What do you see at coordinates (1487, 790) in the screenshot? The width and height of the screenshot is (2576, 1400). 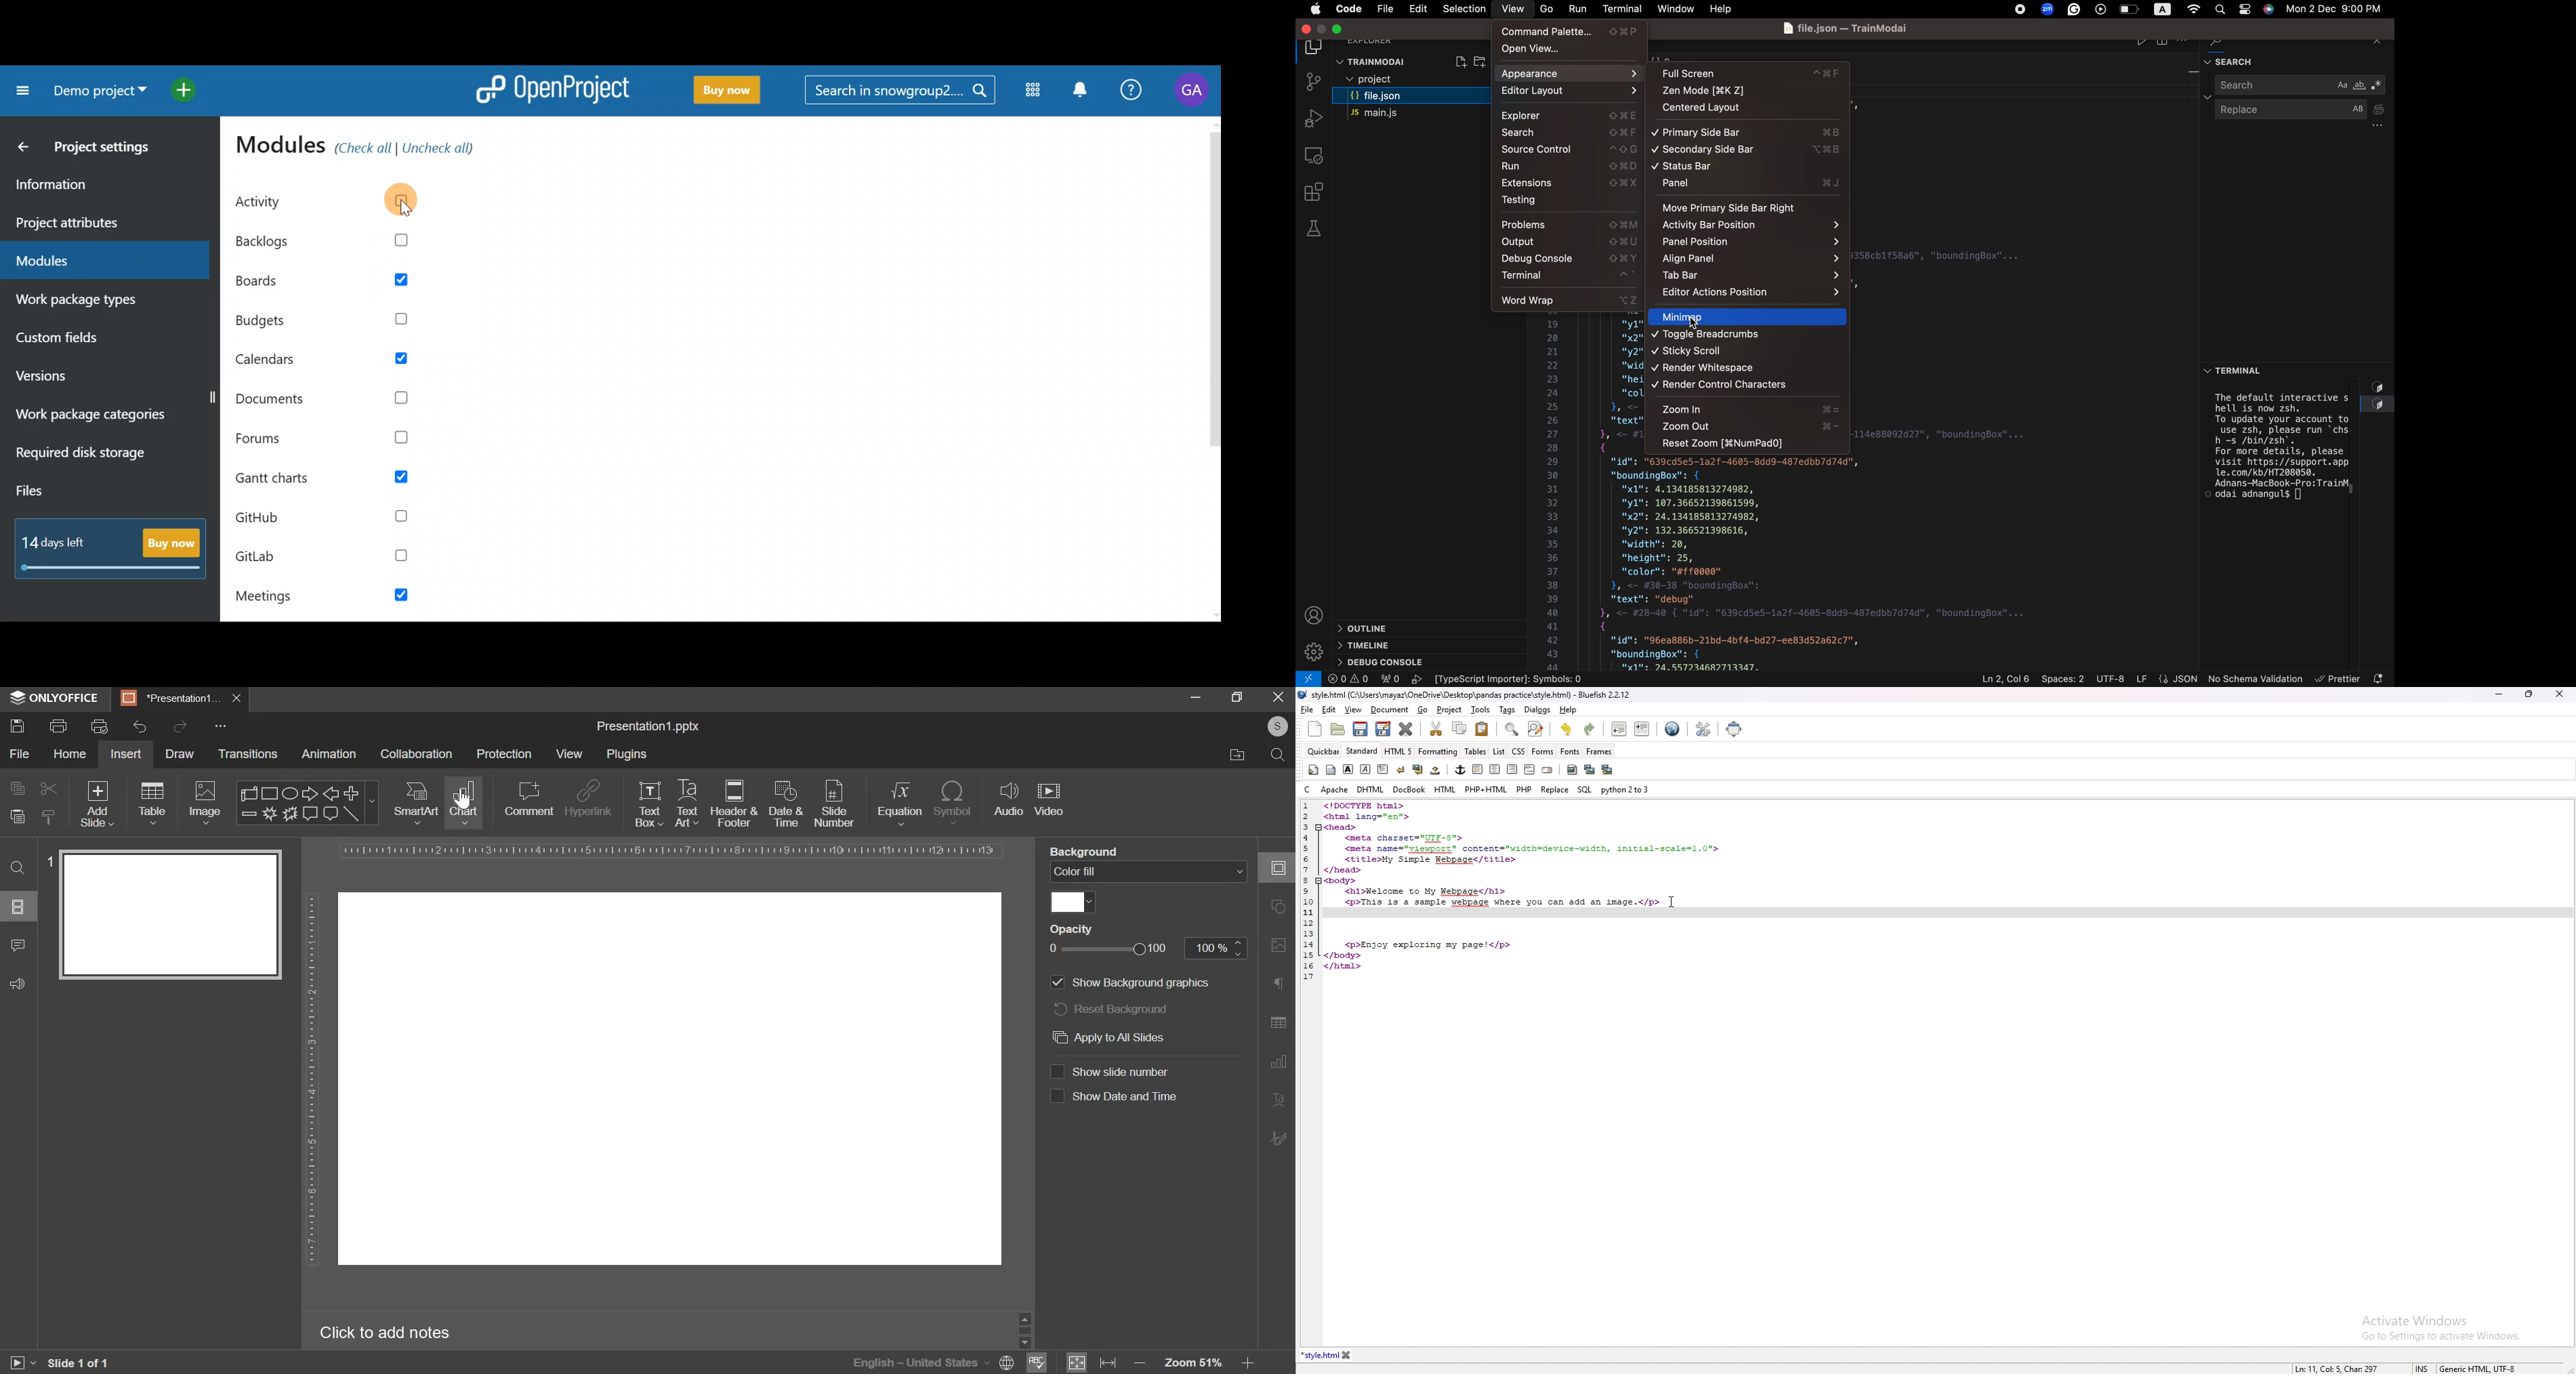 I see `php+html` at bounding box center [1487, 790].